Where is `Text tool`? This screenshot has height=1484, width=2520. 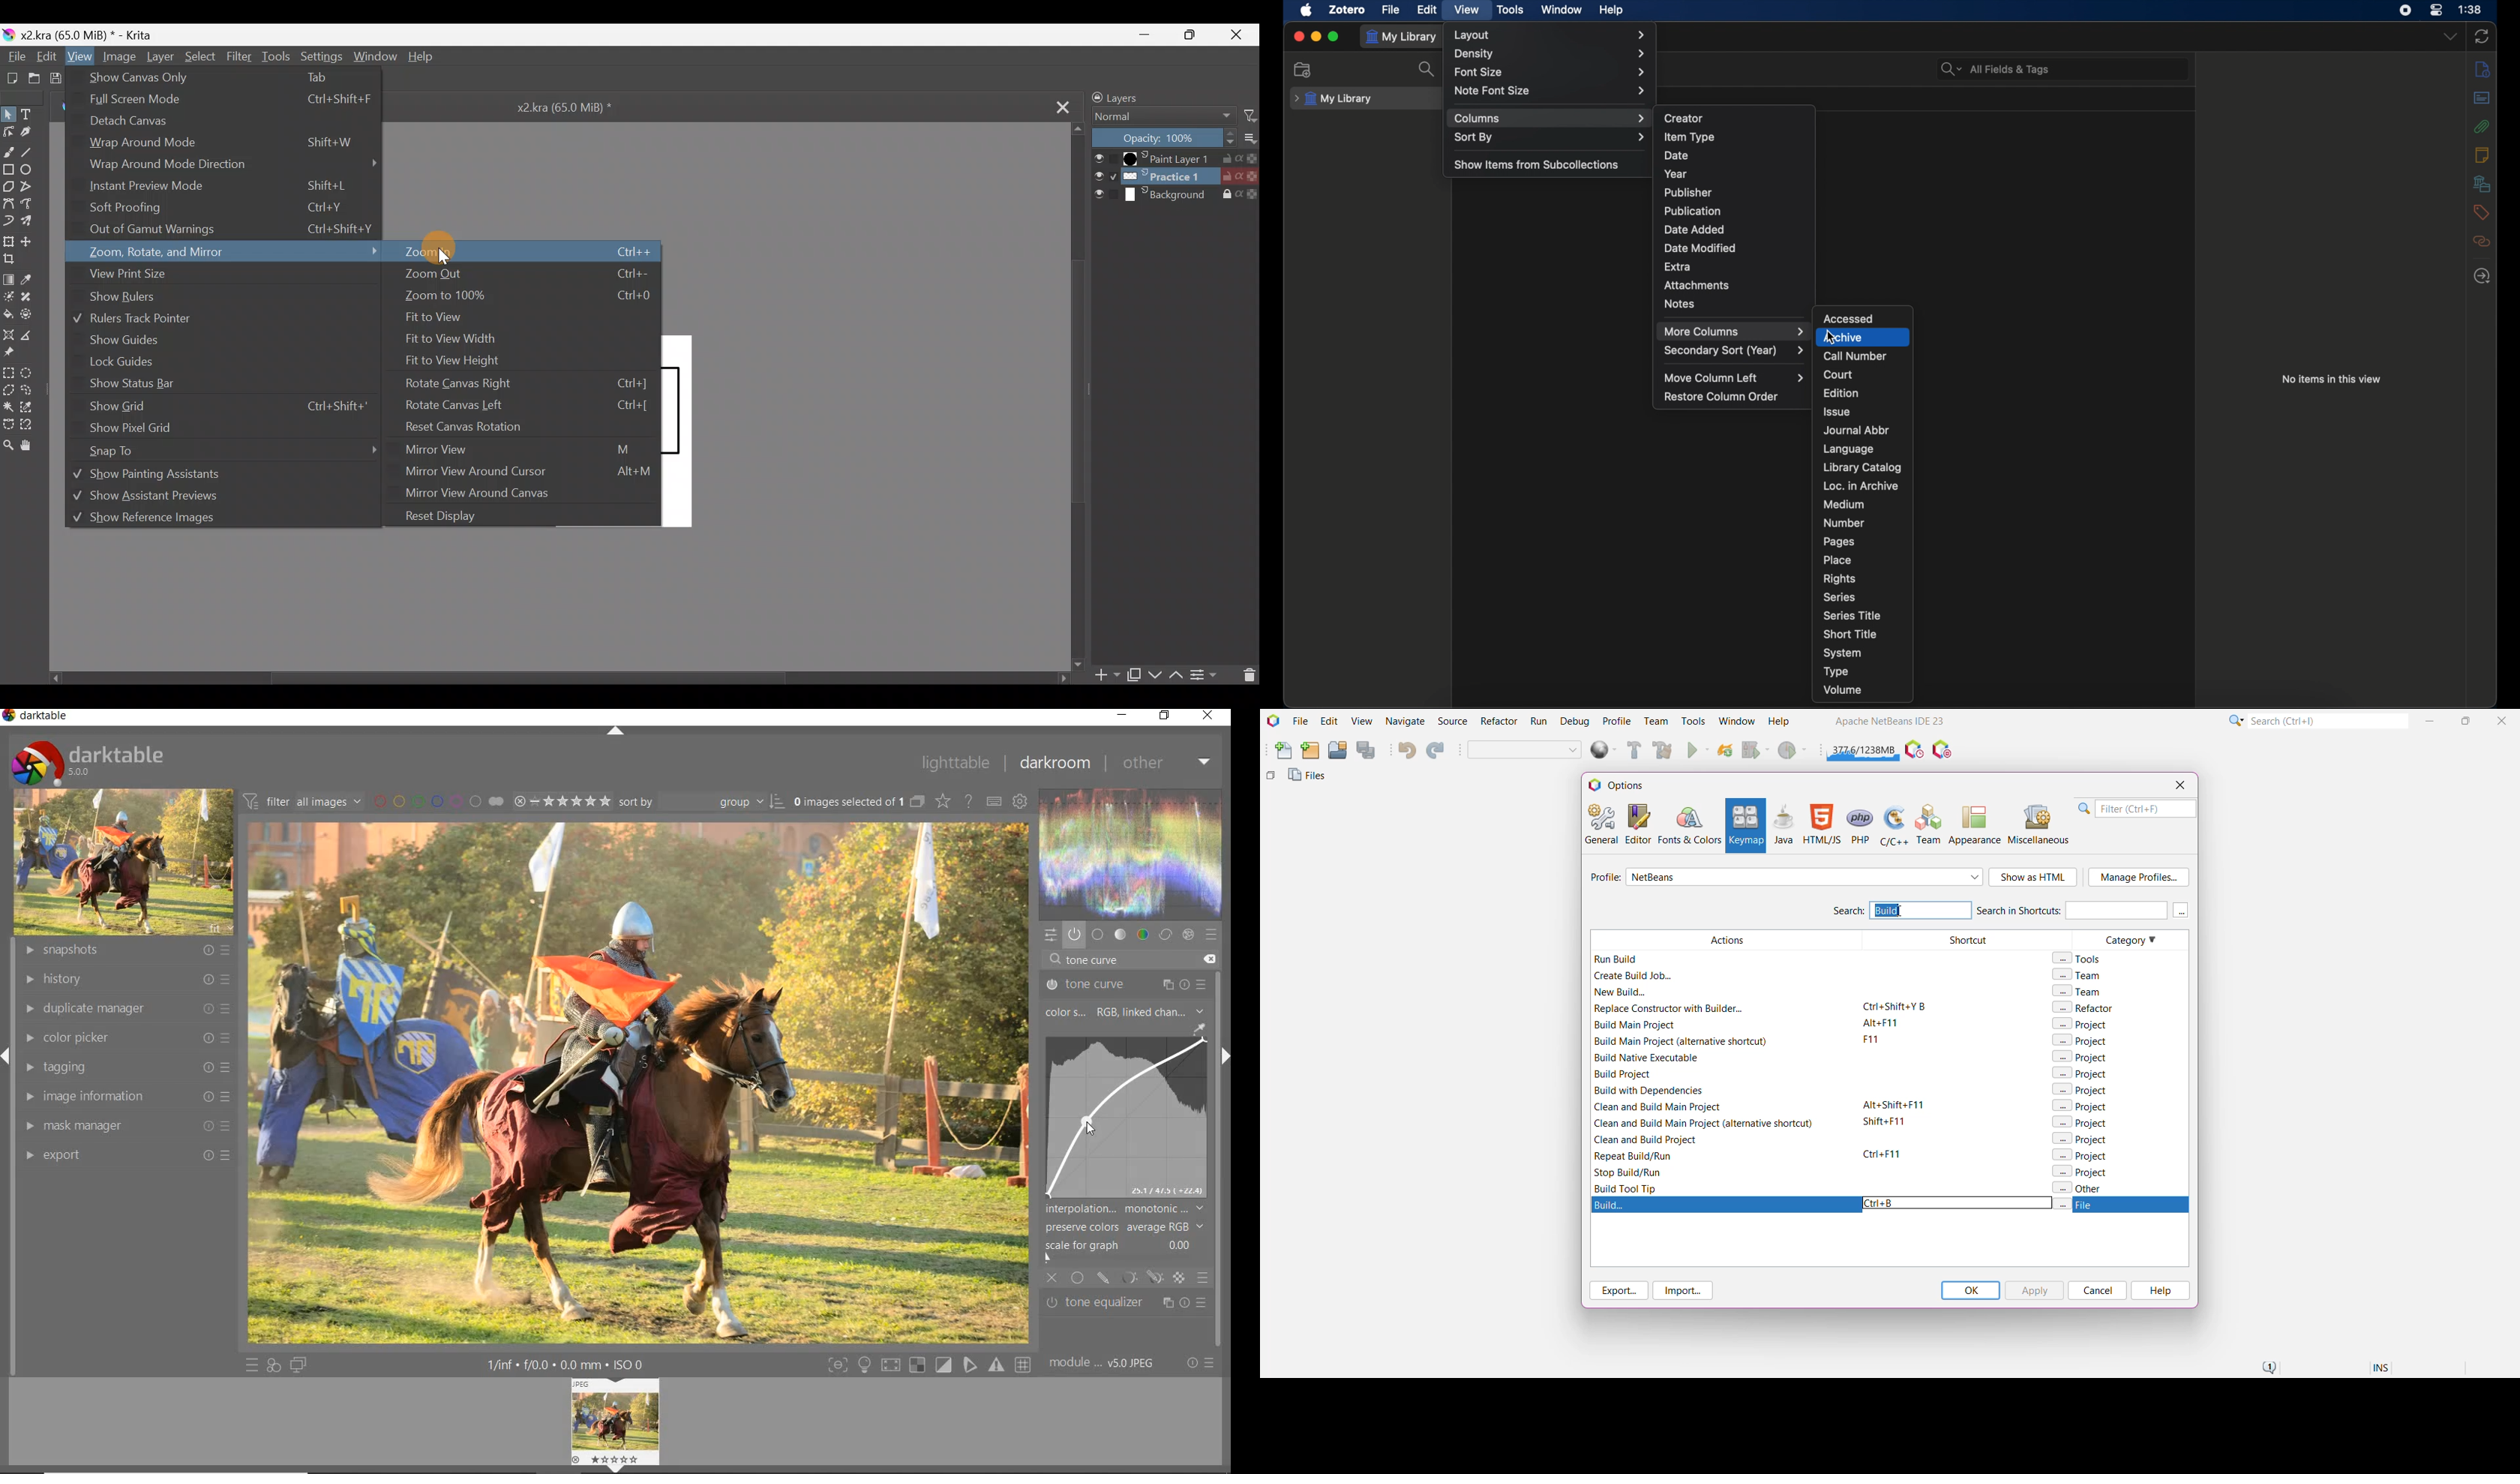
Text tool is located at coordinates (32, 112).